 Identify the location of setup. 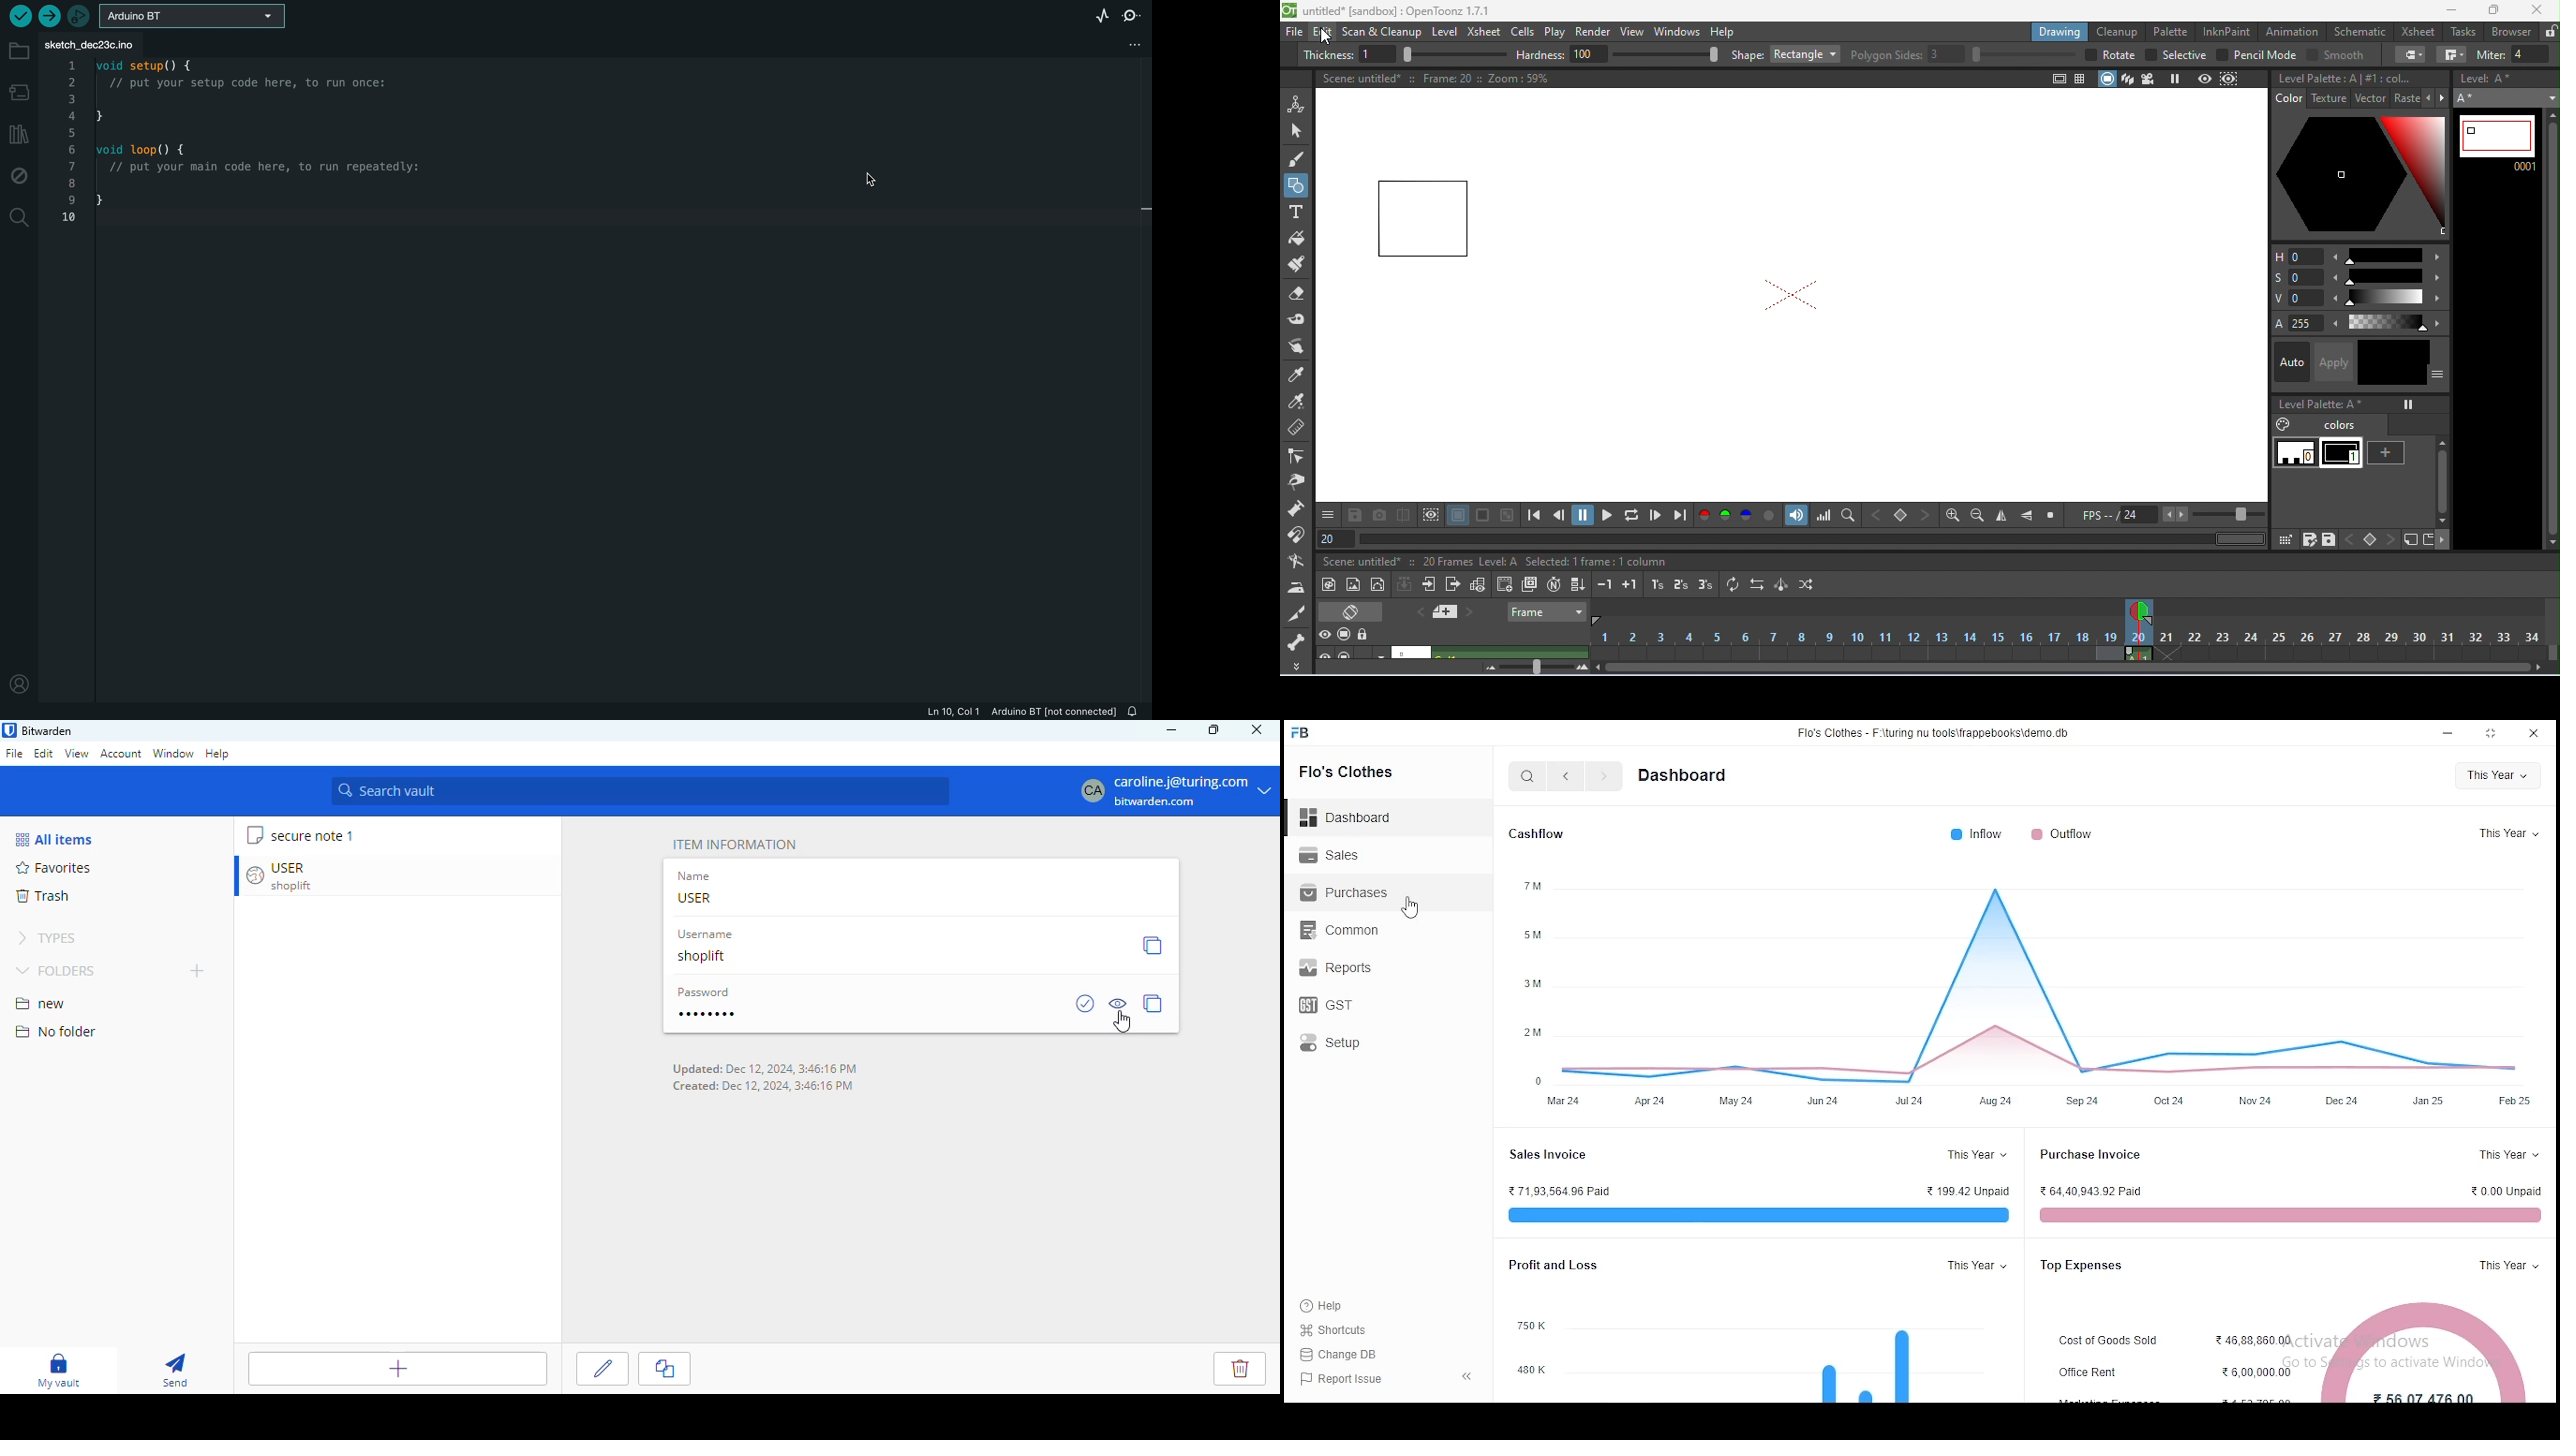
(1348, 1042).